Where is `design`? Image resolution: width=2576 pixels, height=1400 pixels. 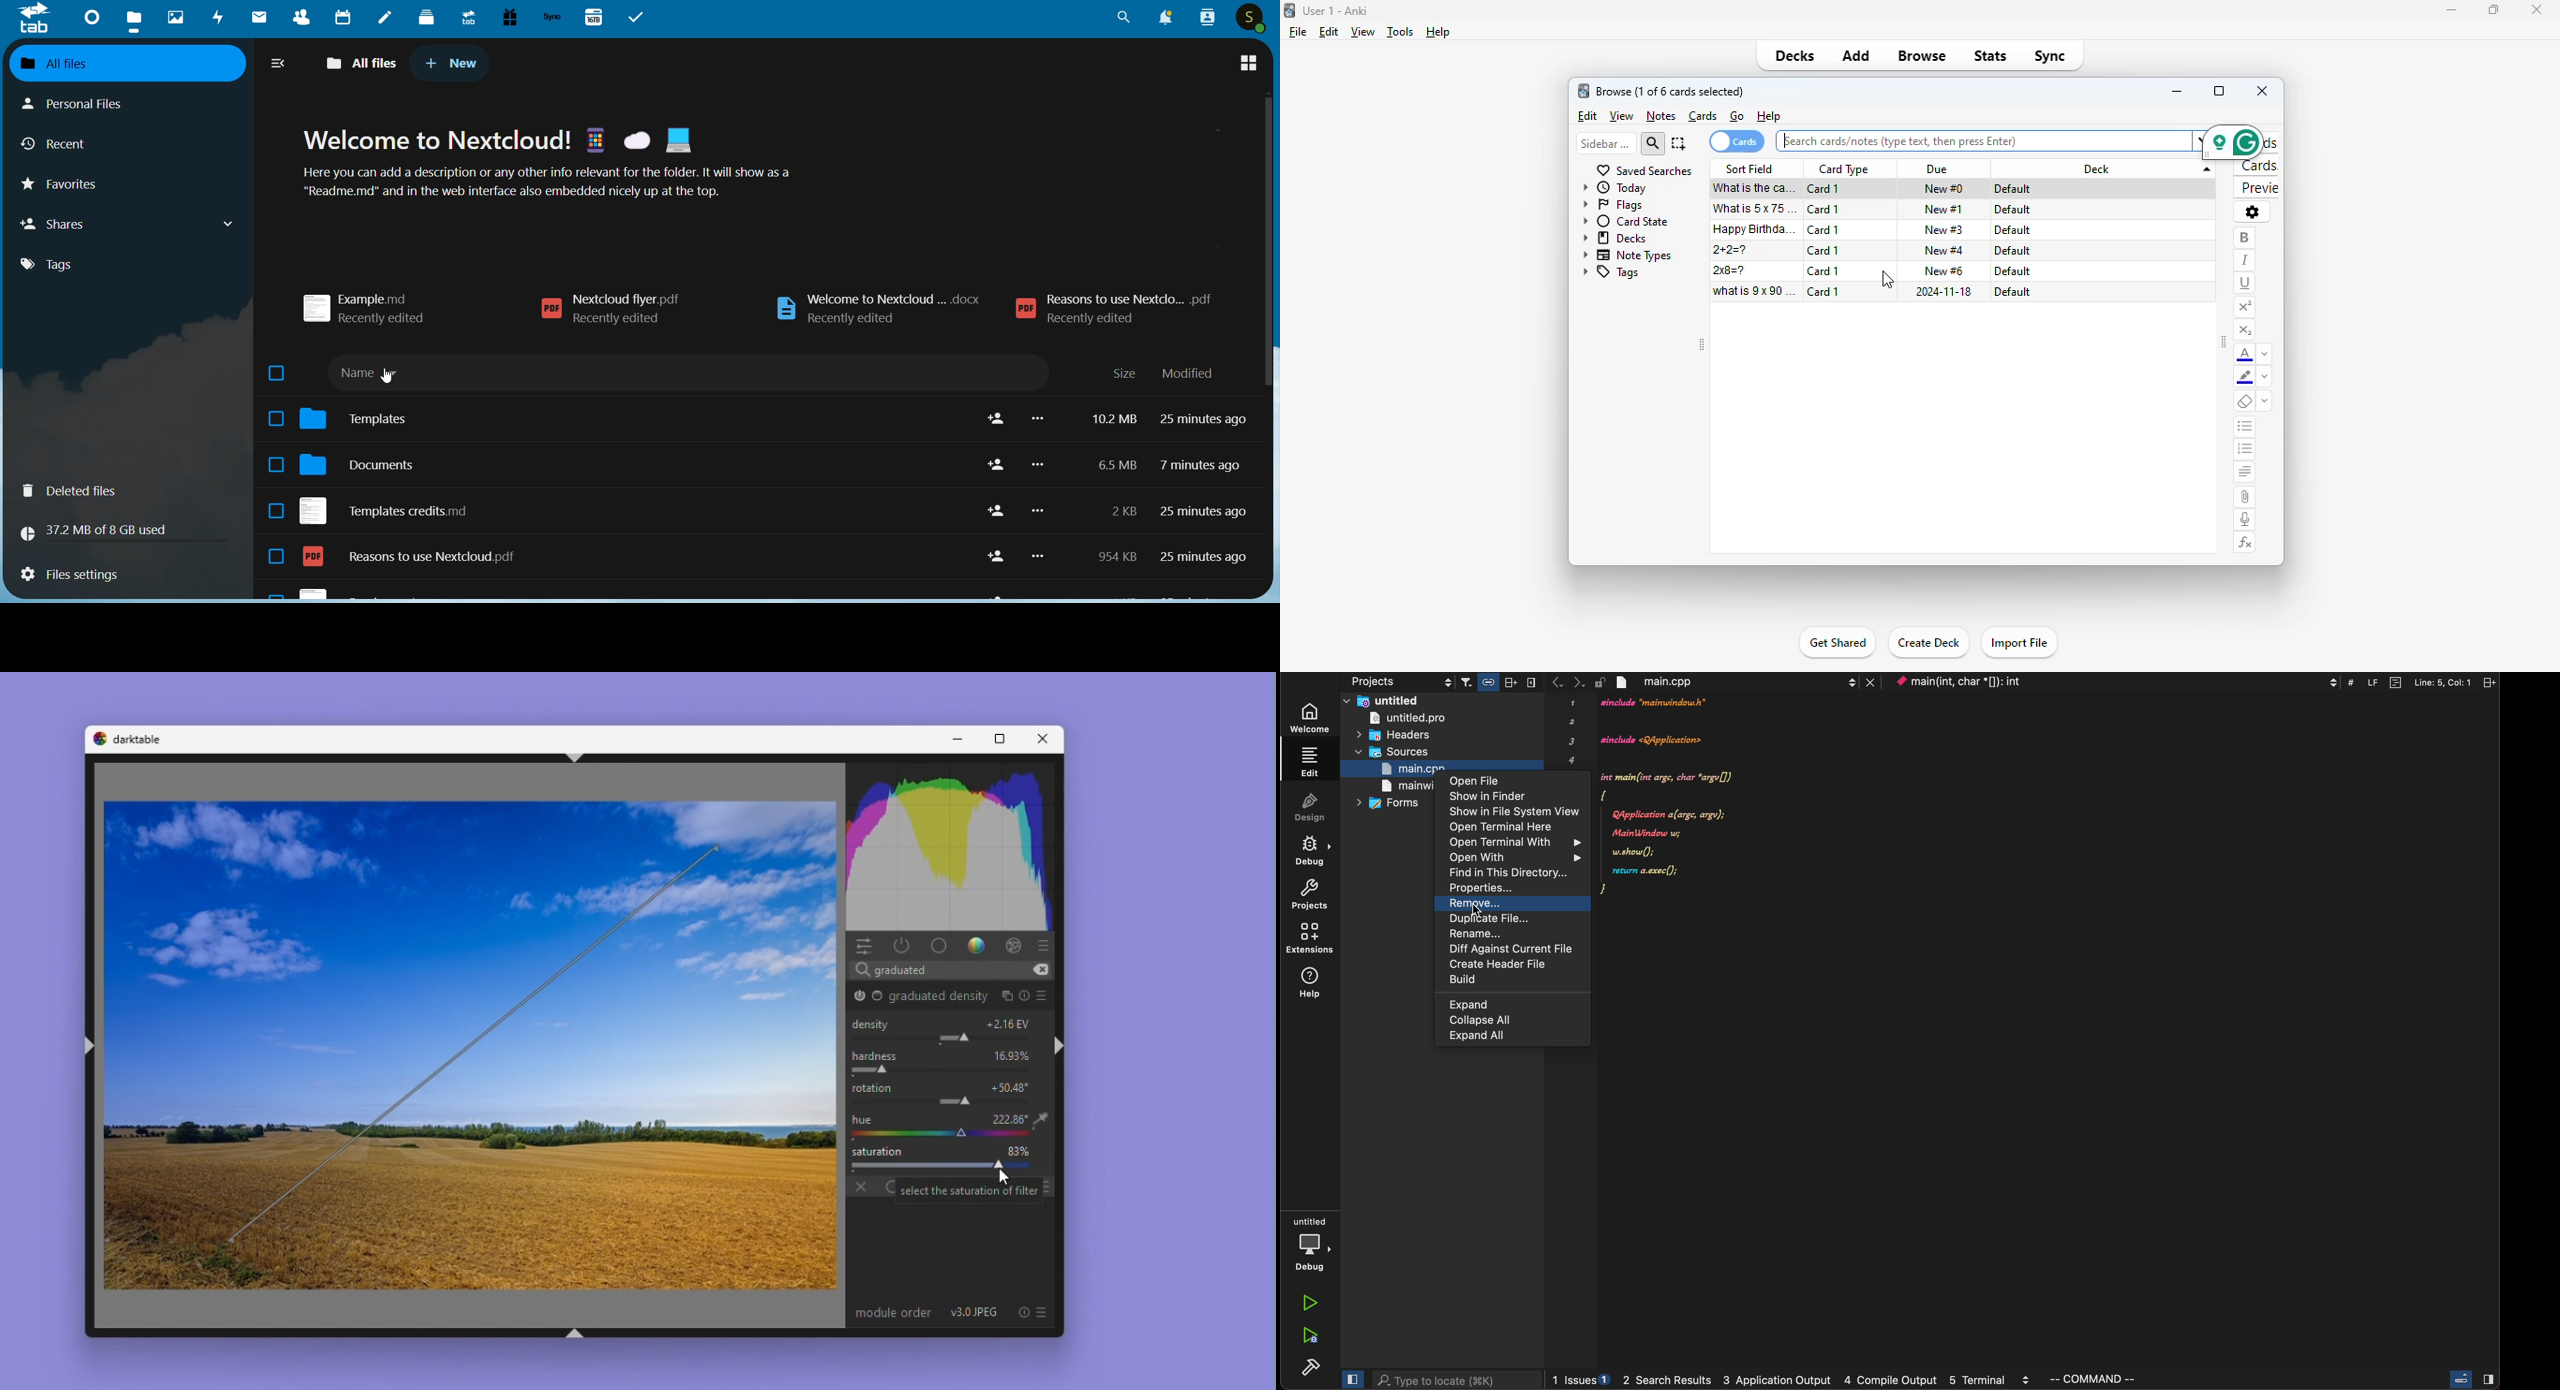
design is located at coordinates (1311, 807).